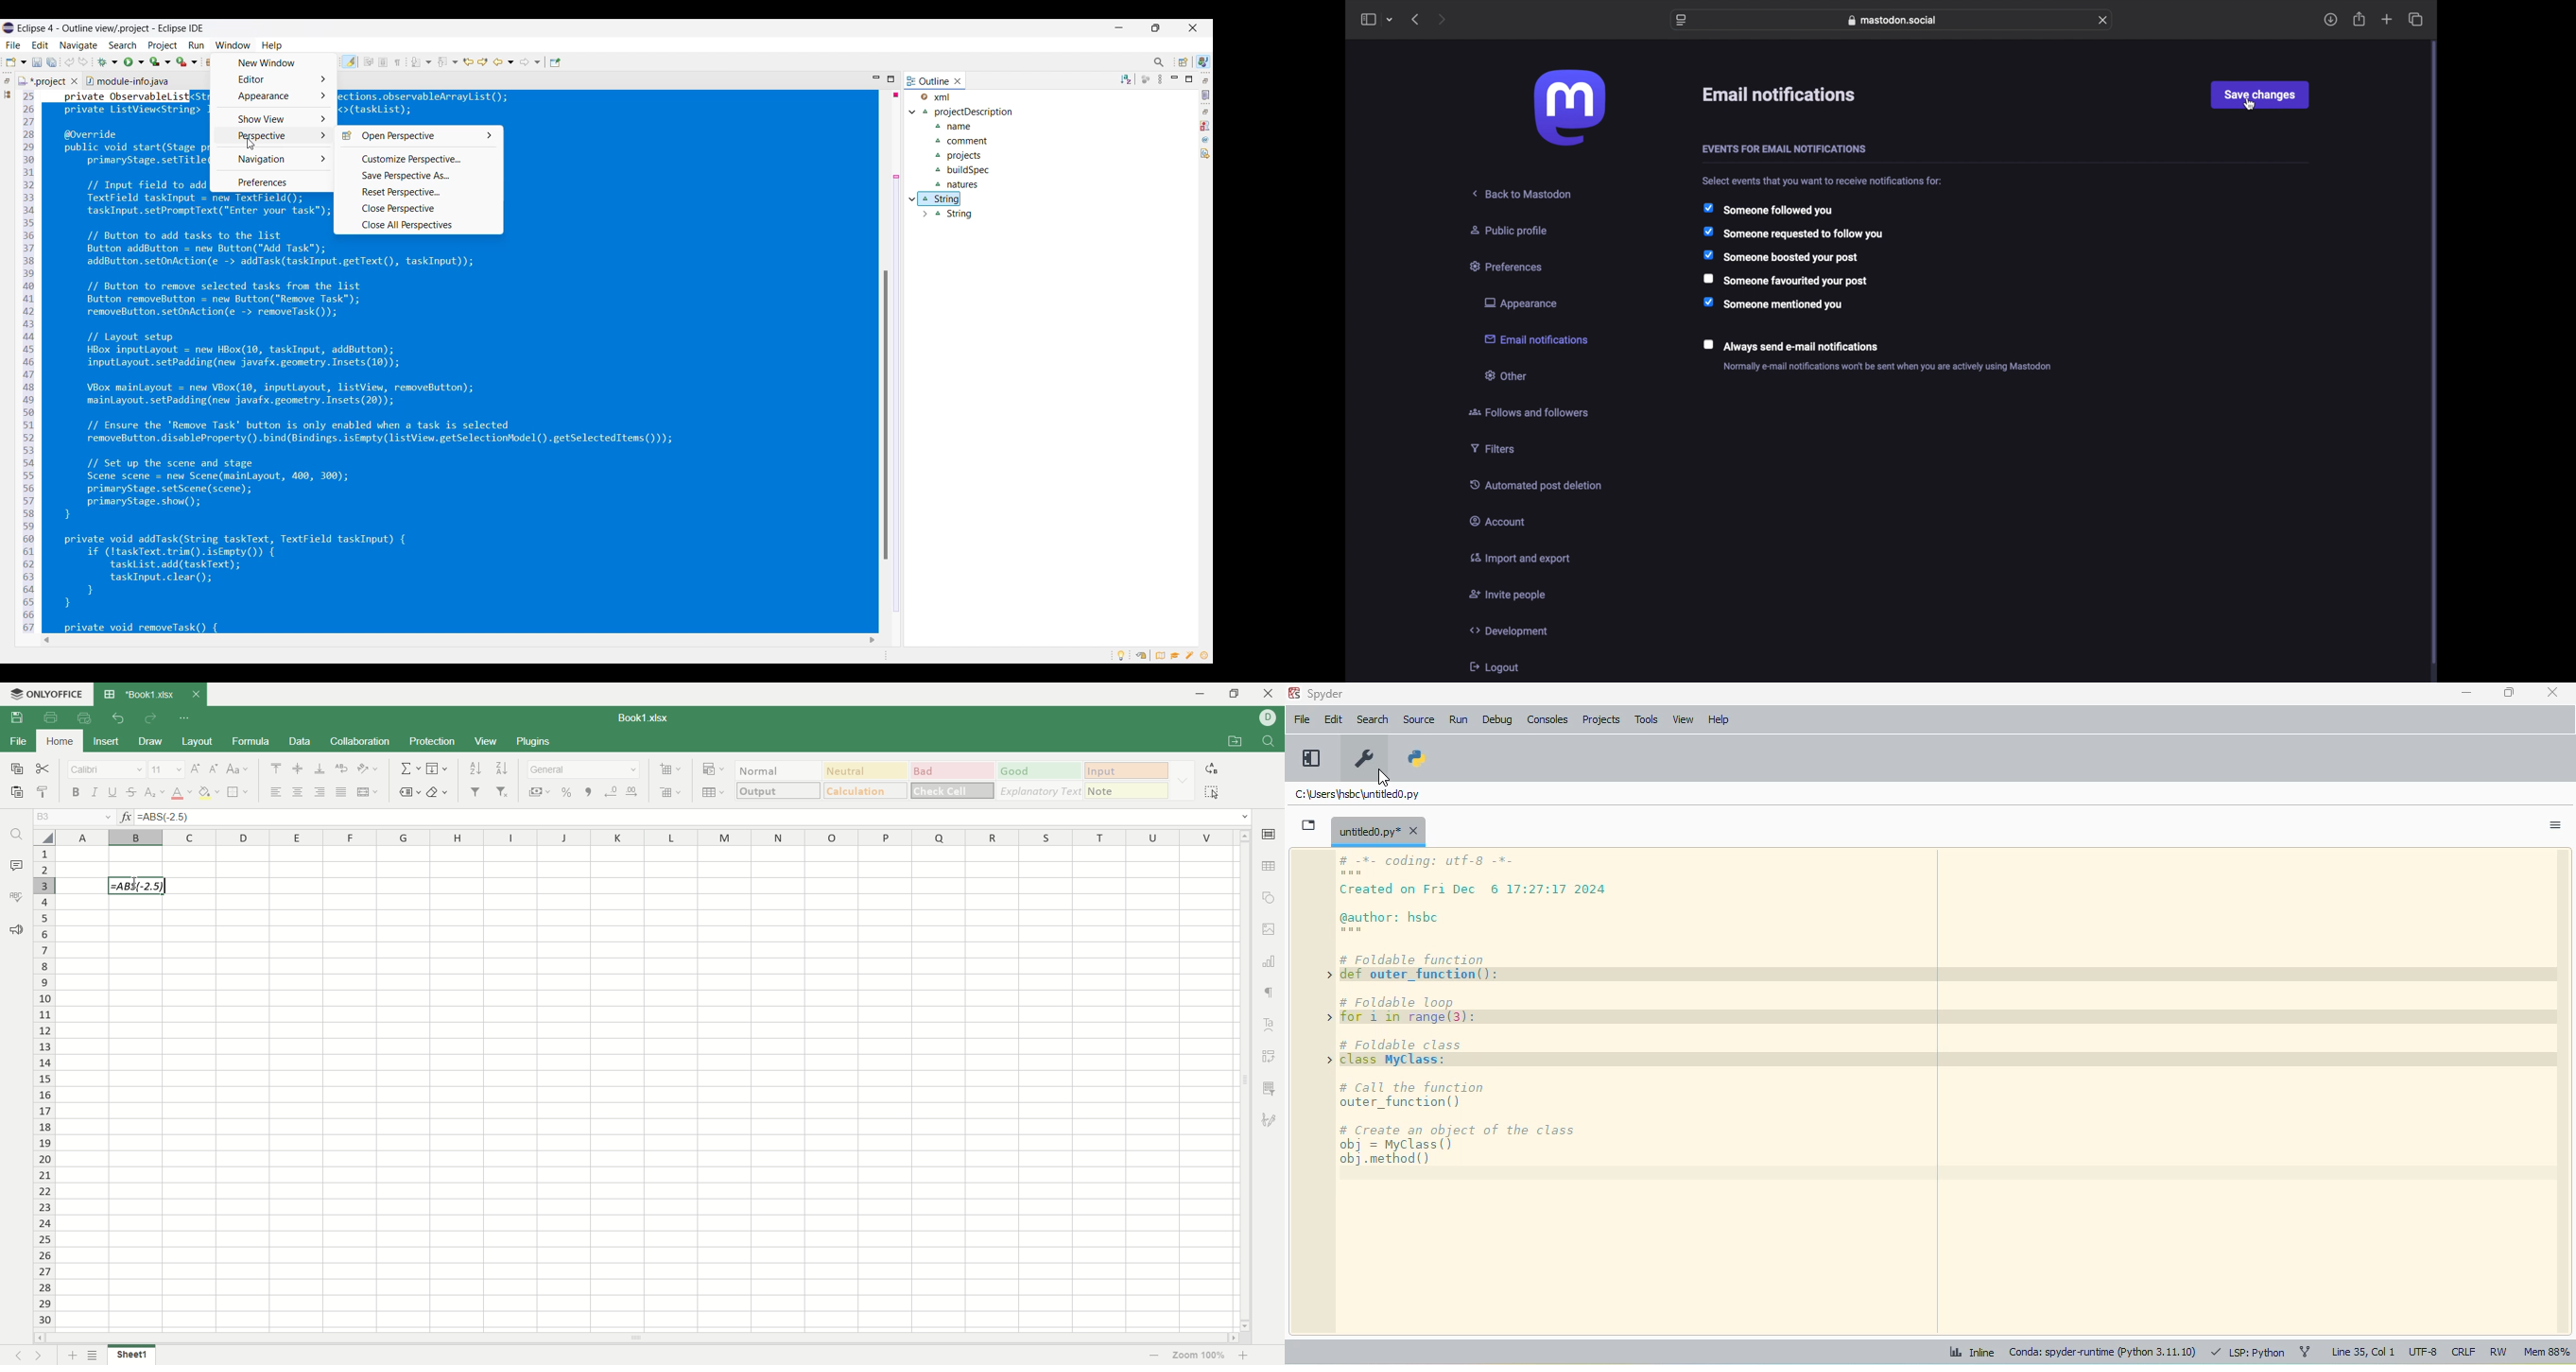  Describe the element at coordinates (566, 793) in the screenshot. I see `percent style` at that location.